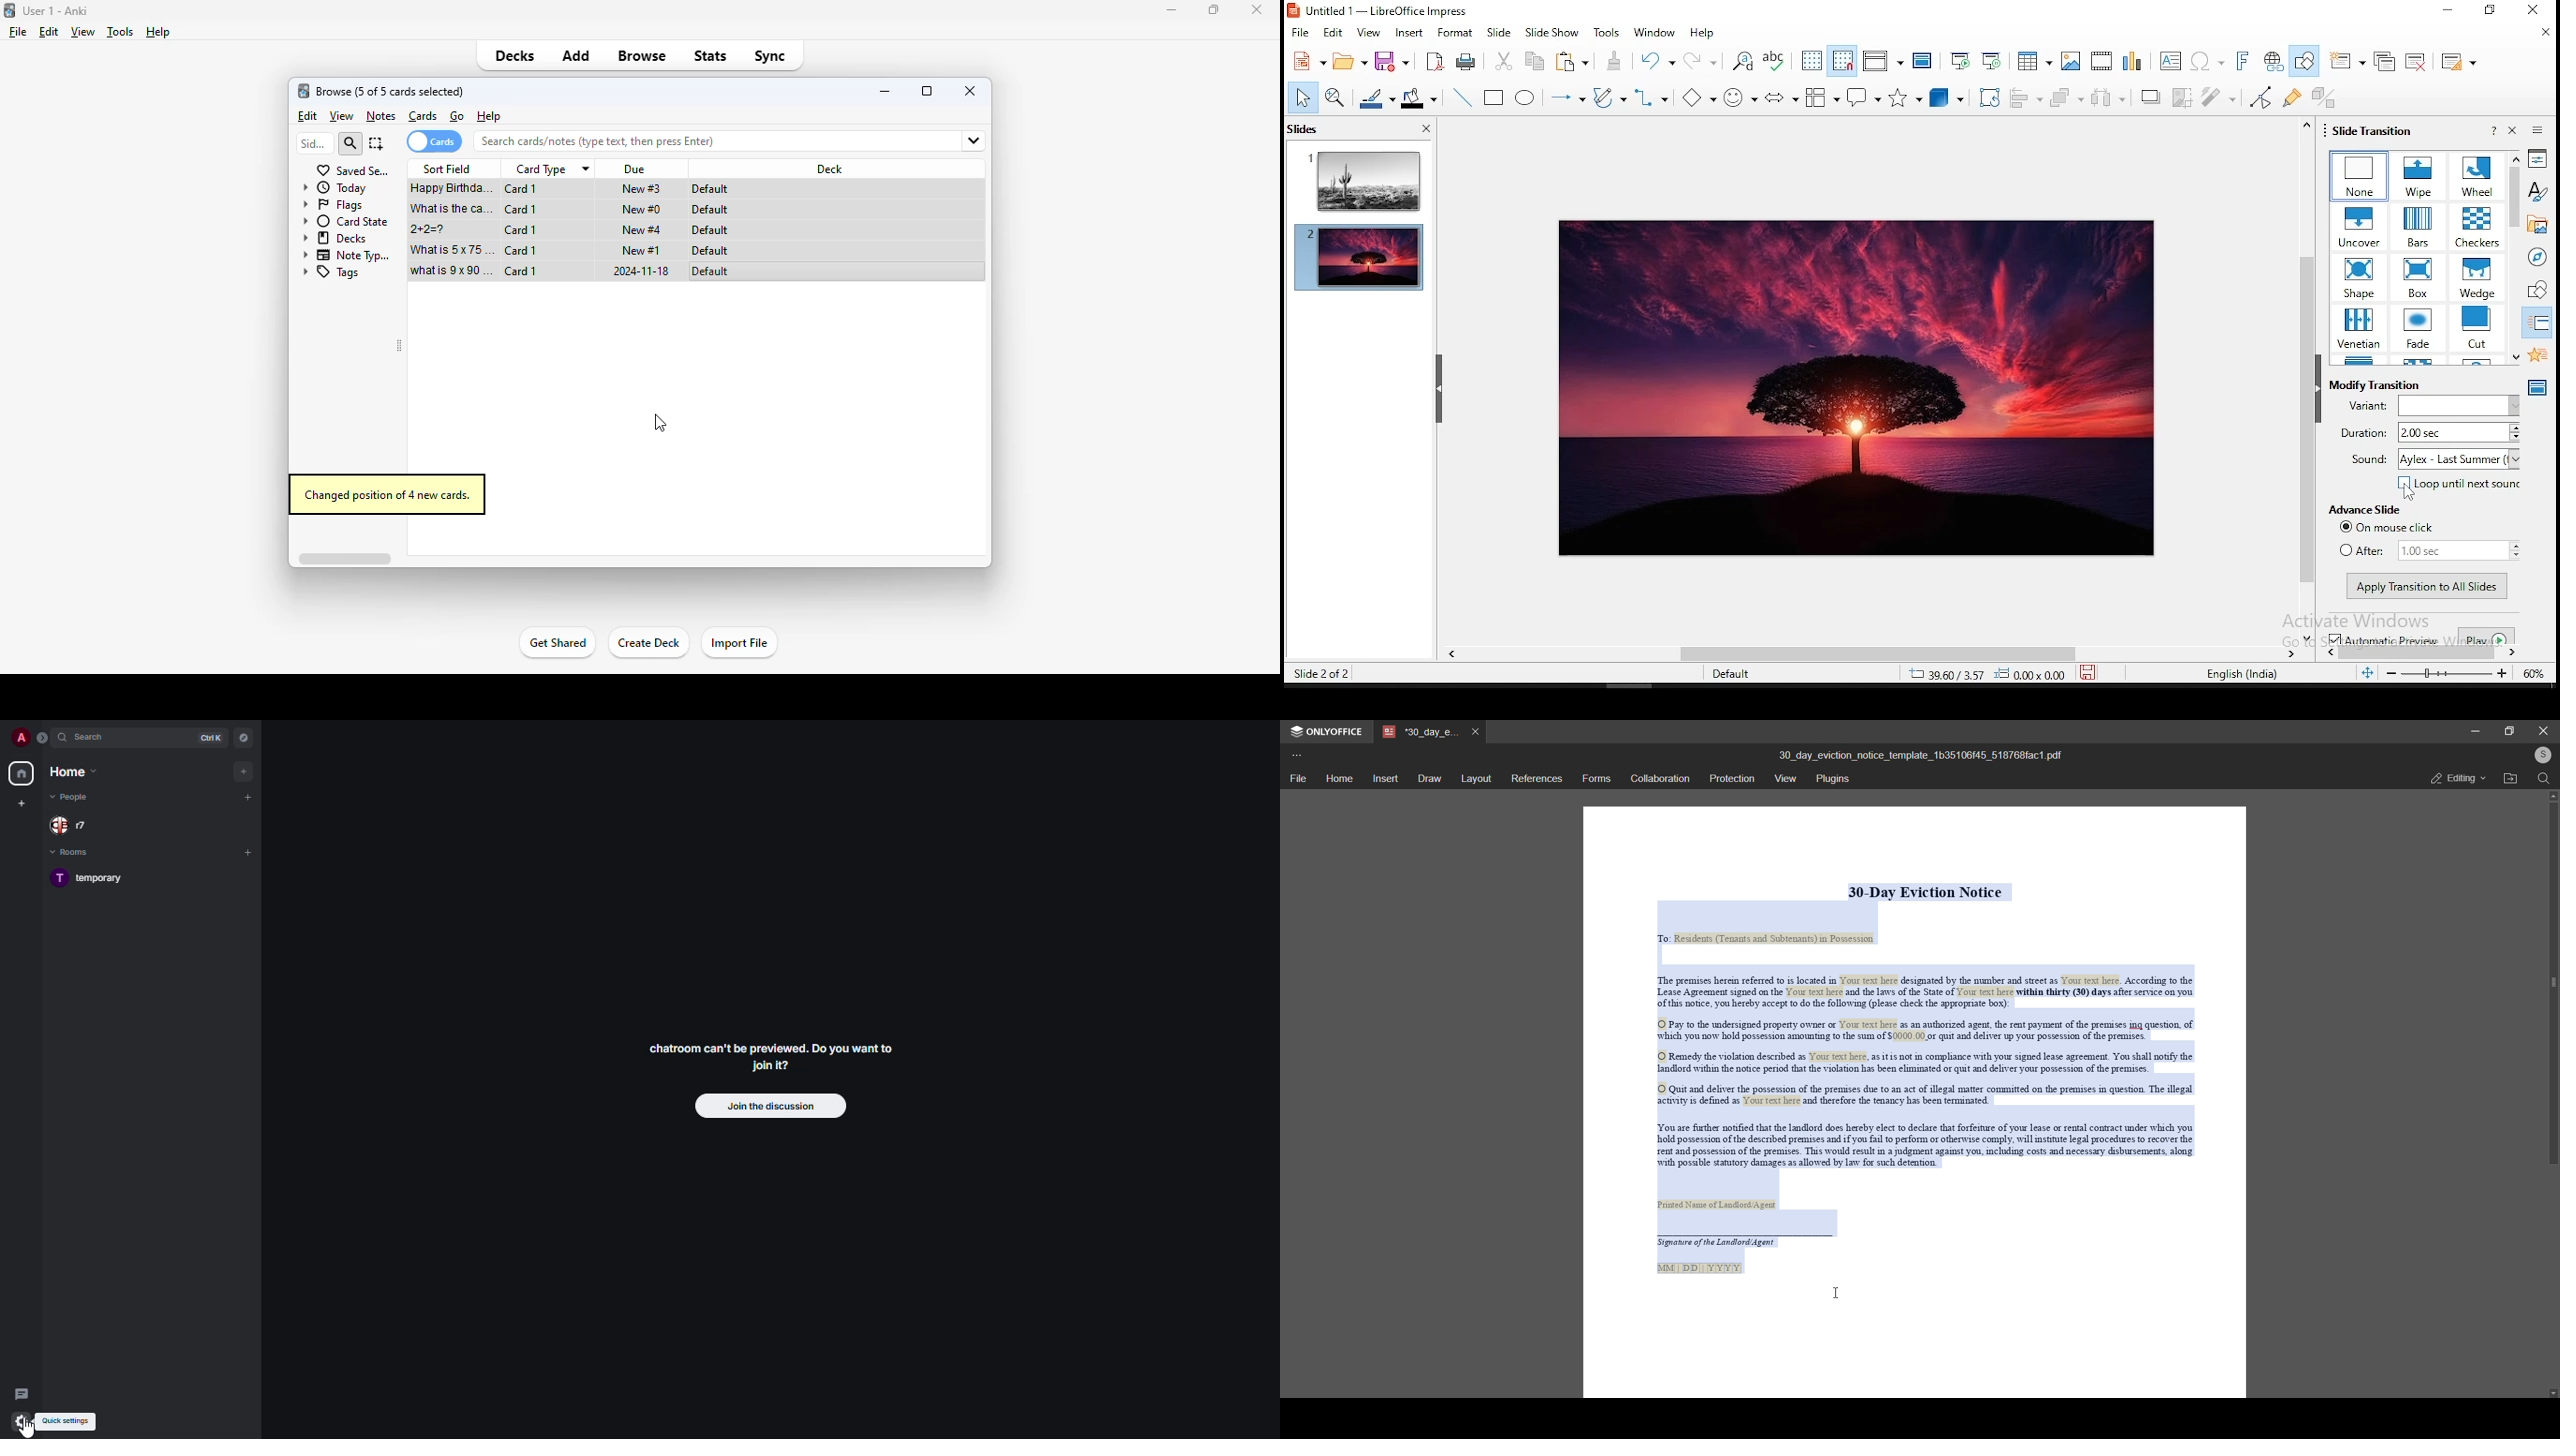 The width and height of the screenshot is (2576, 1456). I want to click on (Text selected)This is a 30 day eviction notice informing tenants that they must either pay overdue rent,correct a lease violation, or vacate the premises due to illegal activity. Failing to comply will result in legal actions. - text selected, so click(1915, 1099).